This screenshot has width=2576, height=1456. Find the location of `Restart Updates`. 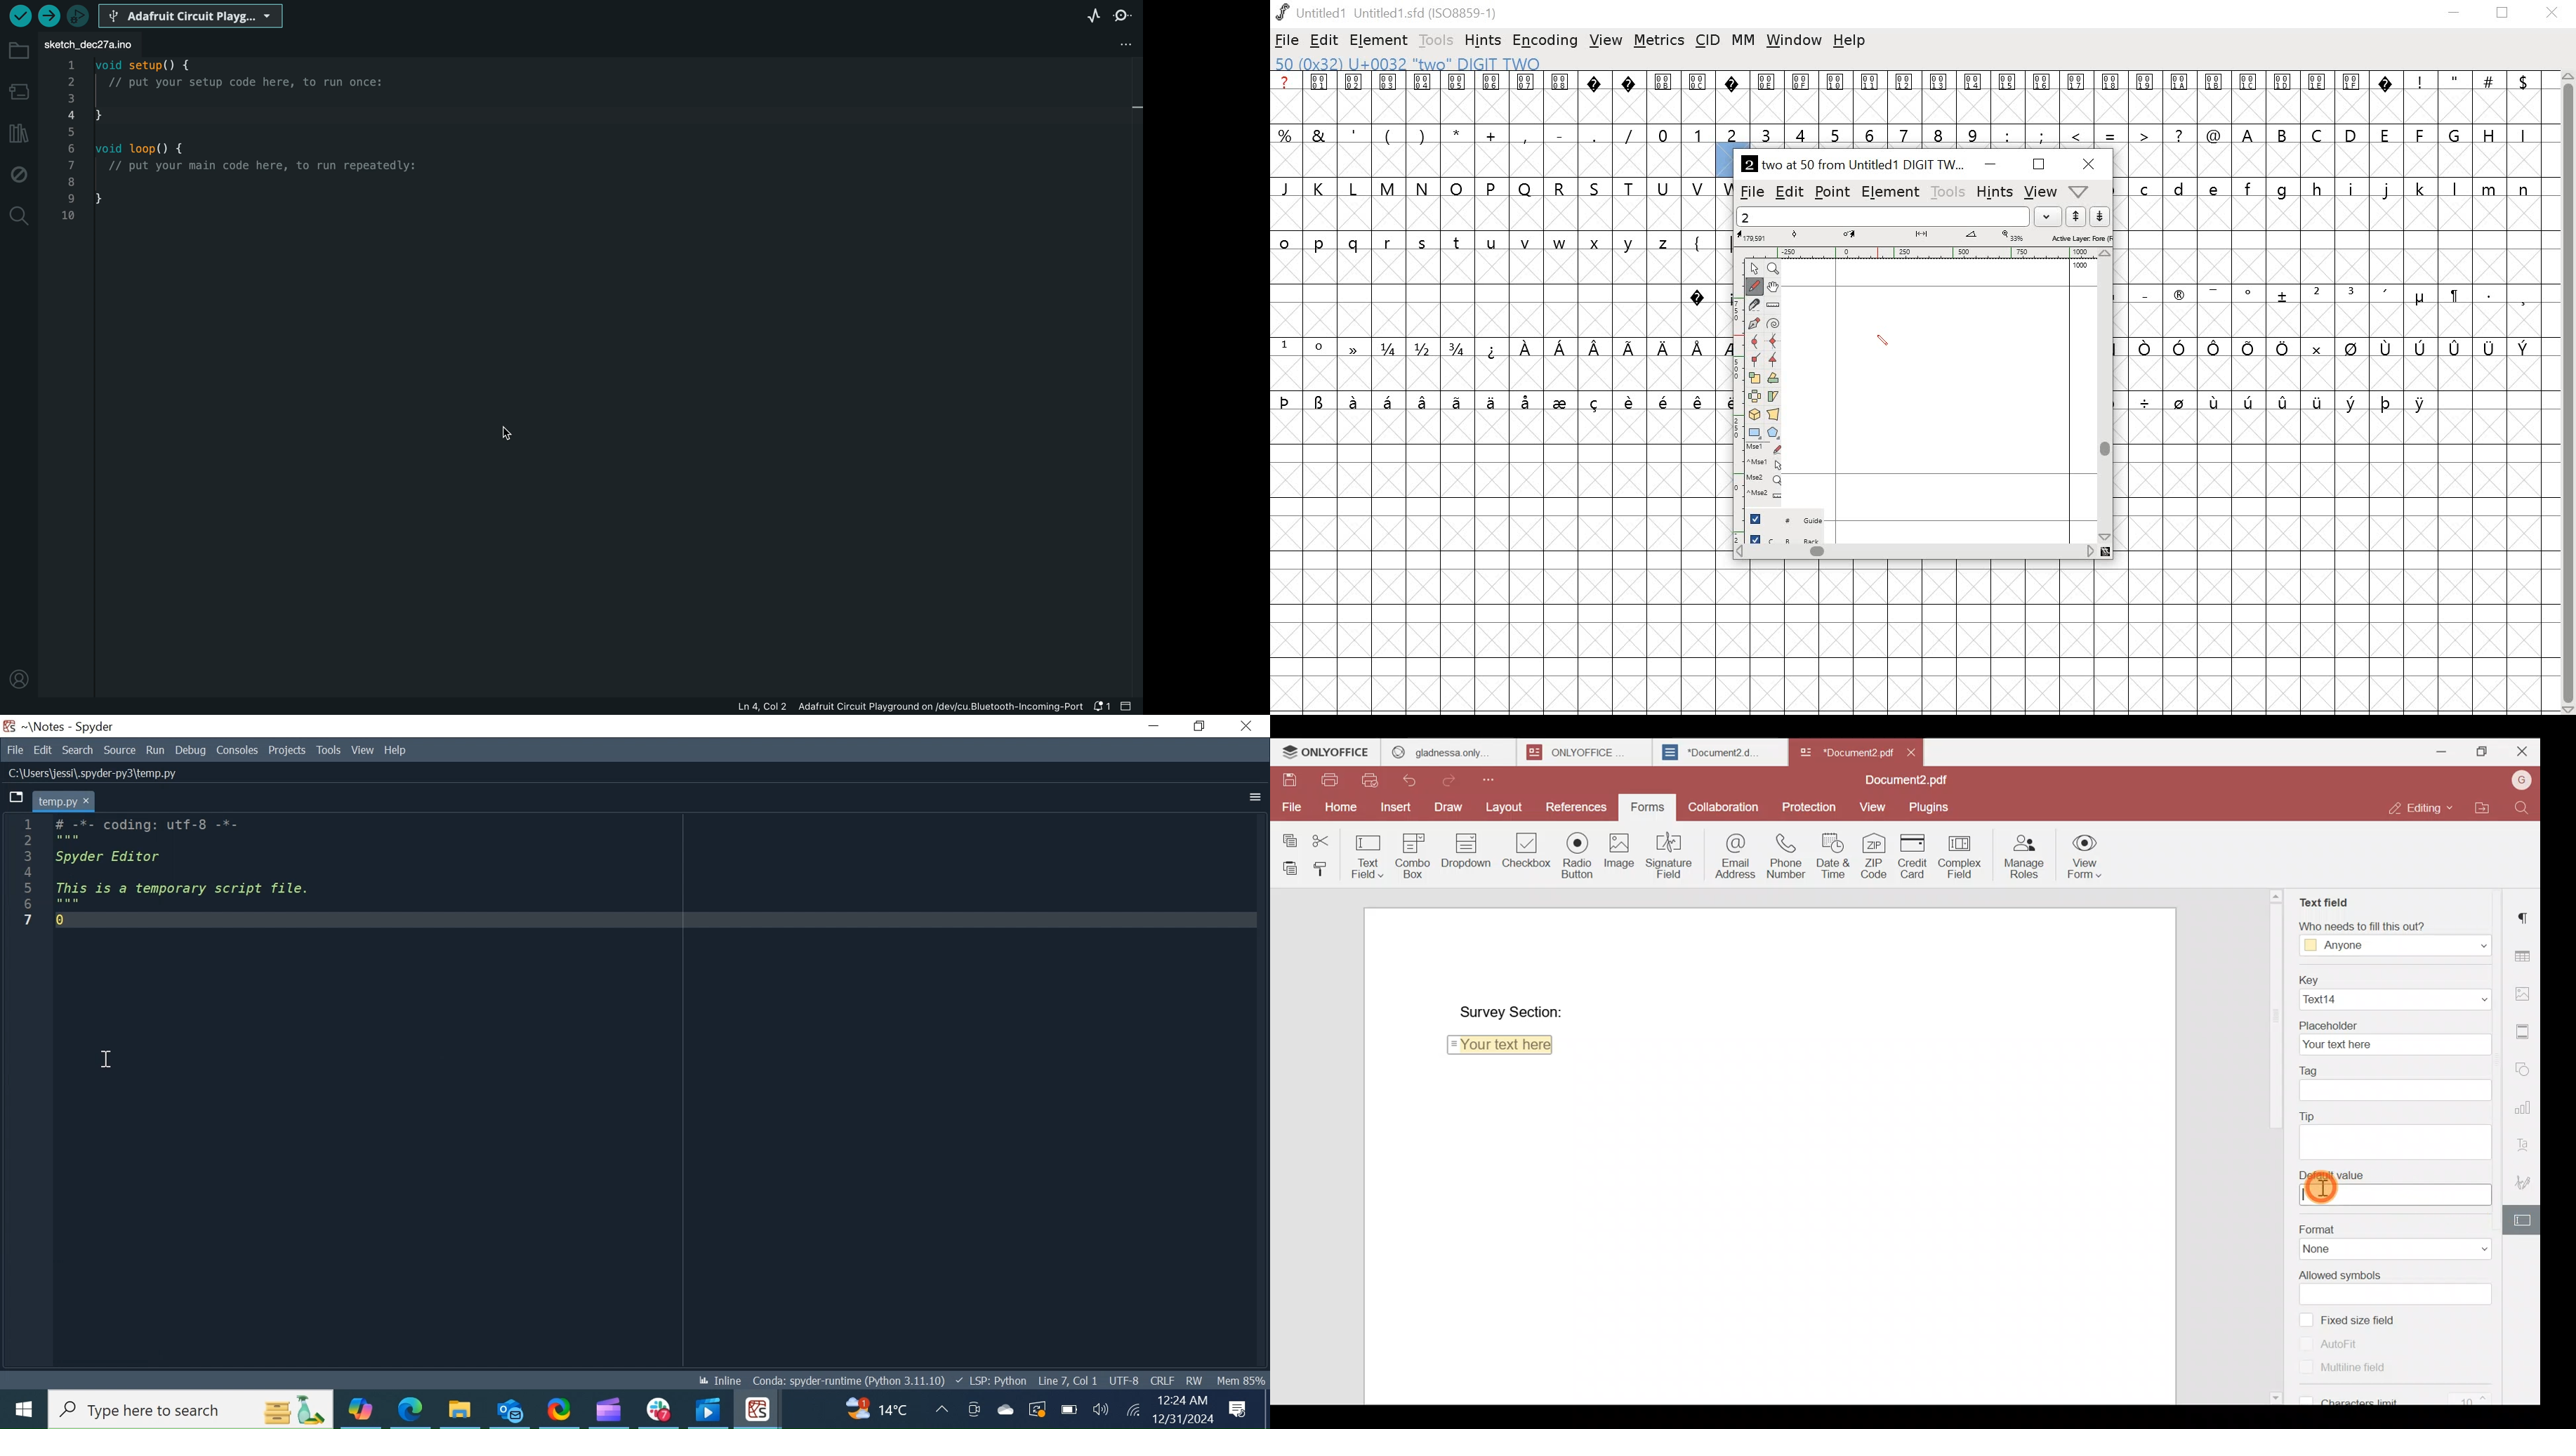

Restart Updates is located at coordinates (1038, 1410).